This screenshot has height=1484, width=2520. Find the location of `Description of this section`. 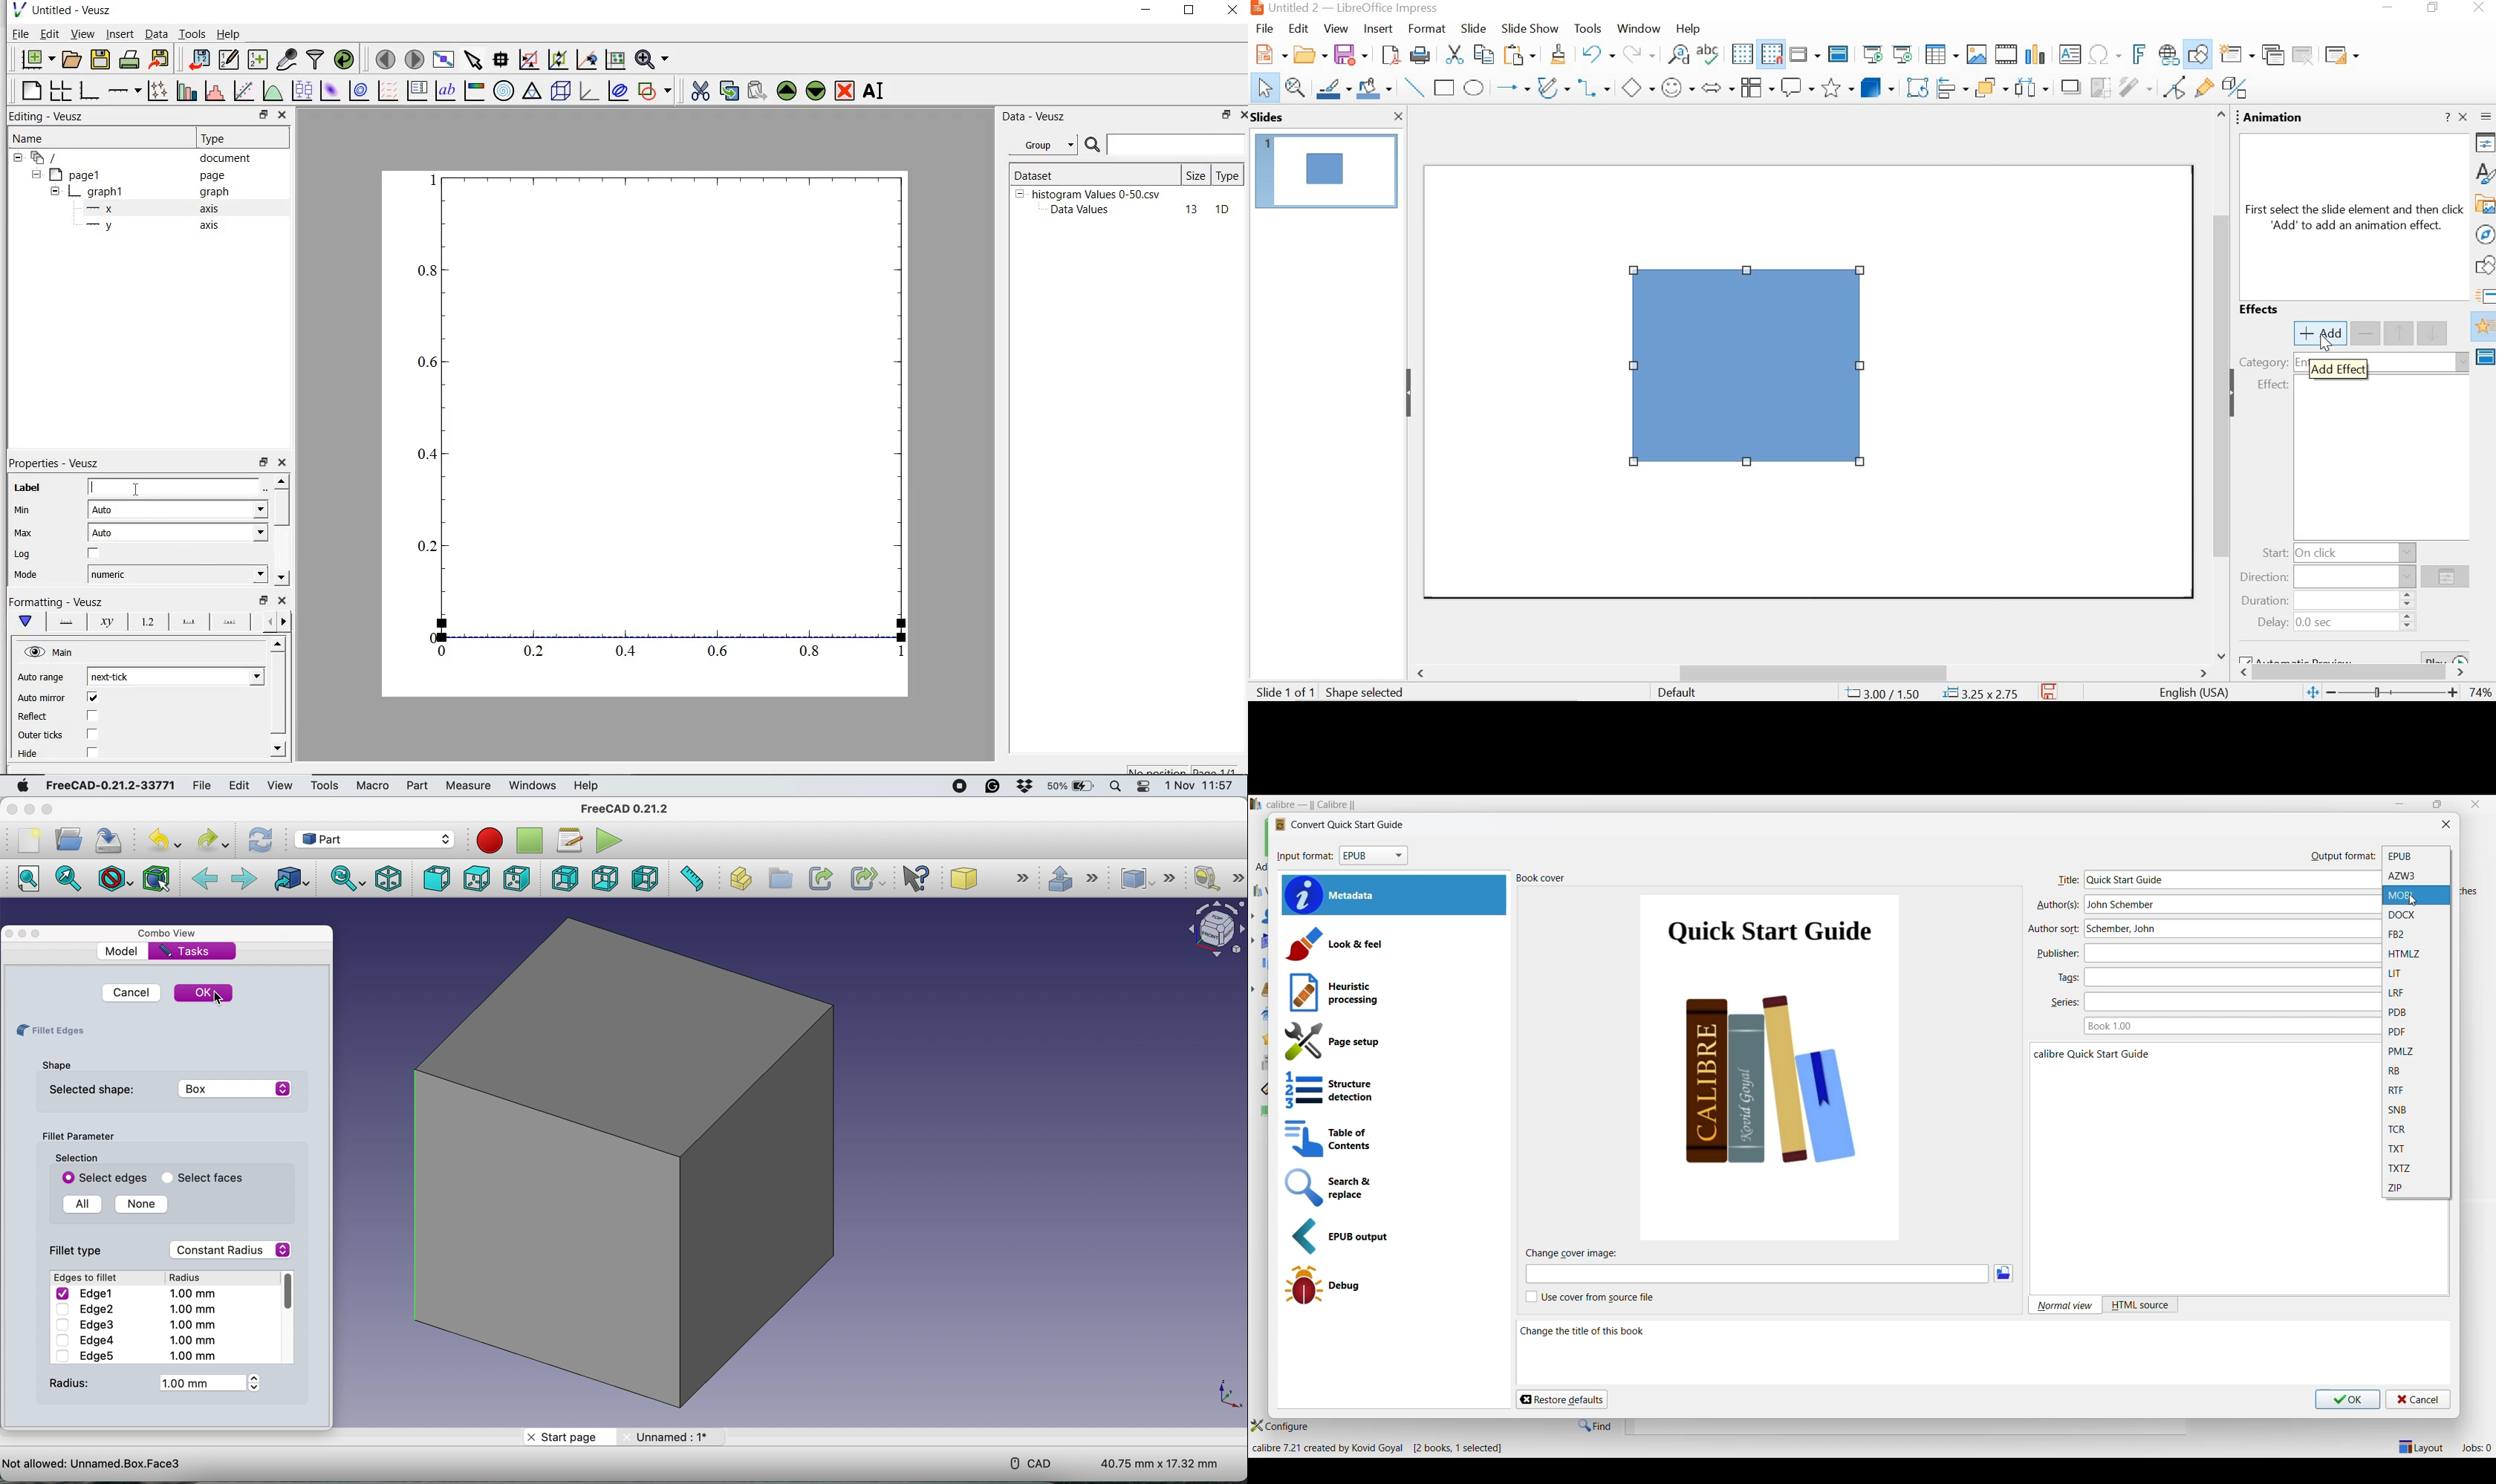

Description of this section is located at coordinates (1952, 1353).